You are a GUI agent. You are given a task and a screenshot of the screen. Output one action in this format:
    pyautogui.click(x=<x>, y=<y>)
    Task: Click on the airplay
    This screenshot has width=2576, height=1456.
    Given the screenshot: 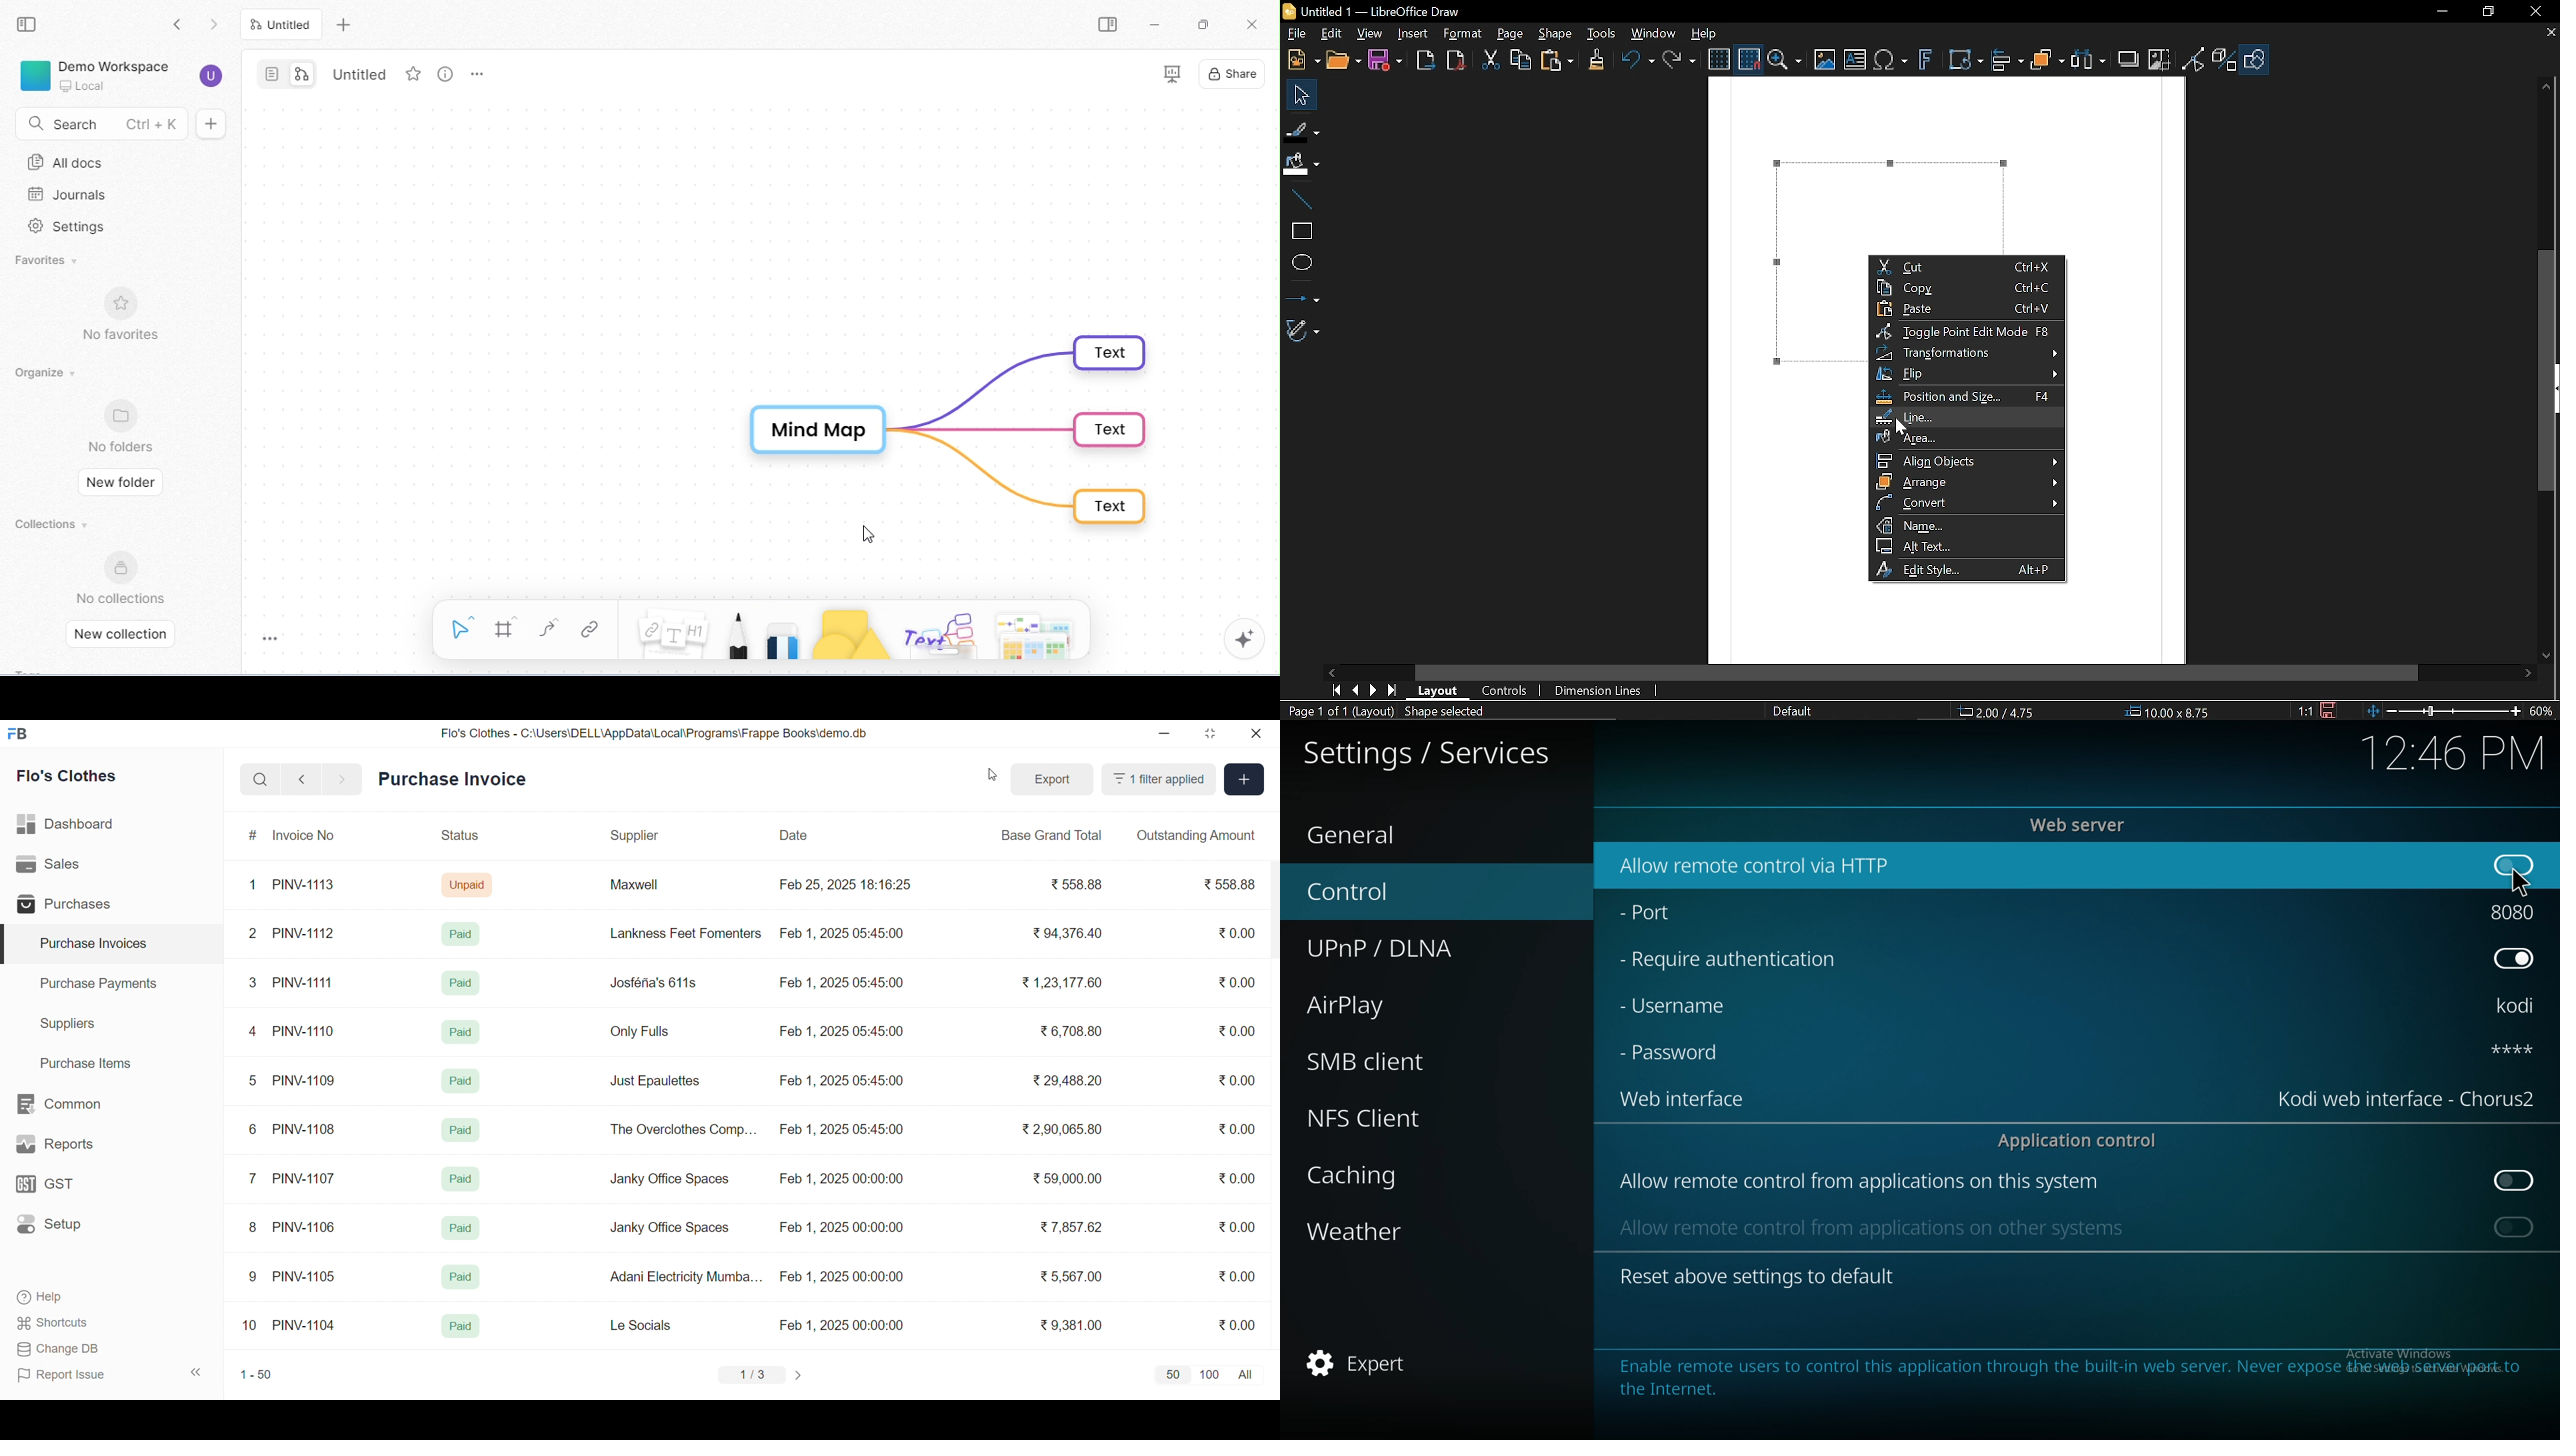 What is the action you would take?
    pyautogui.click(x=1395, y=1003)
    